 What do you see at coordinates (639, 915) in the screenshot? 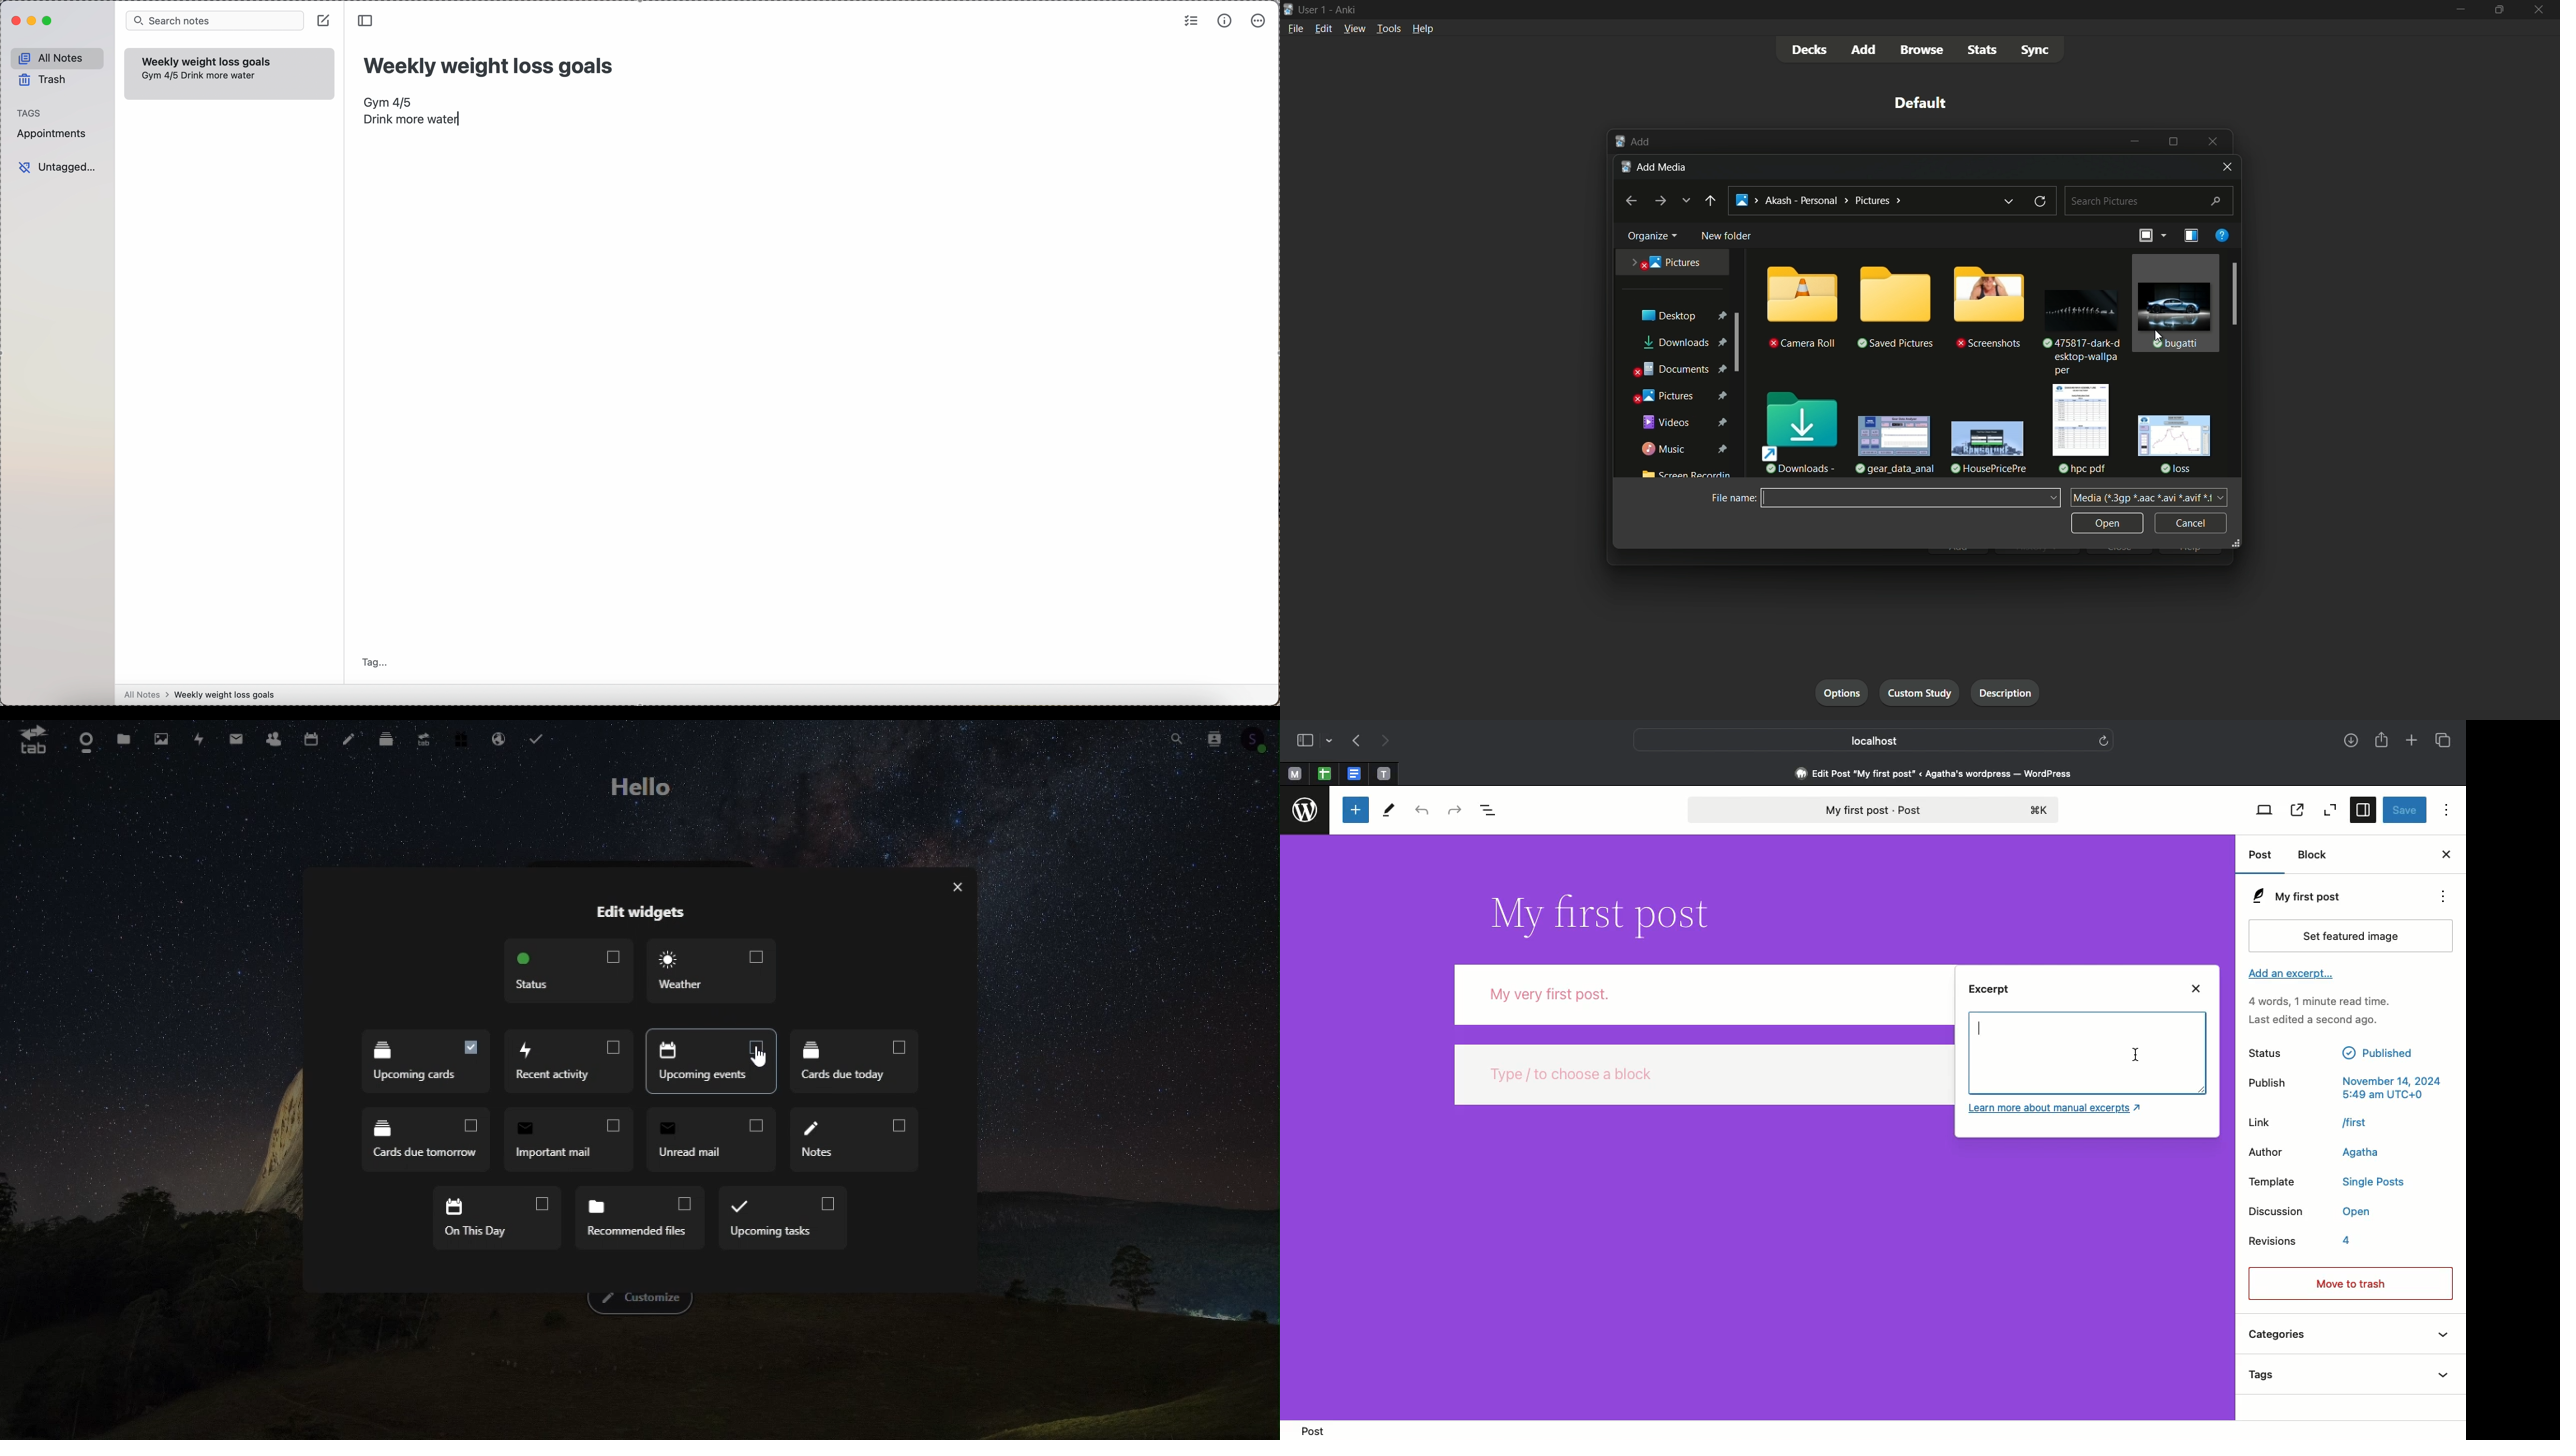
I see `edit widgets` at bounding box center [639, 915].